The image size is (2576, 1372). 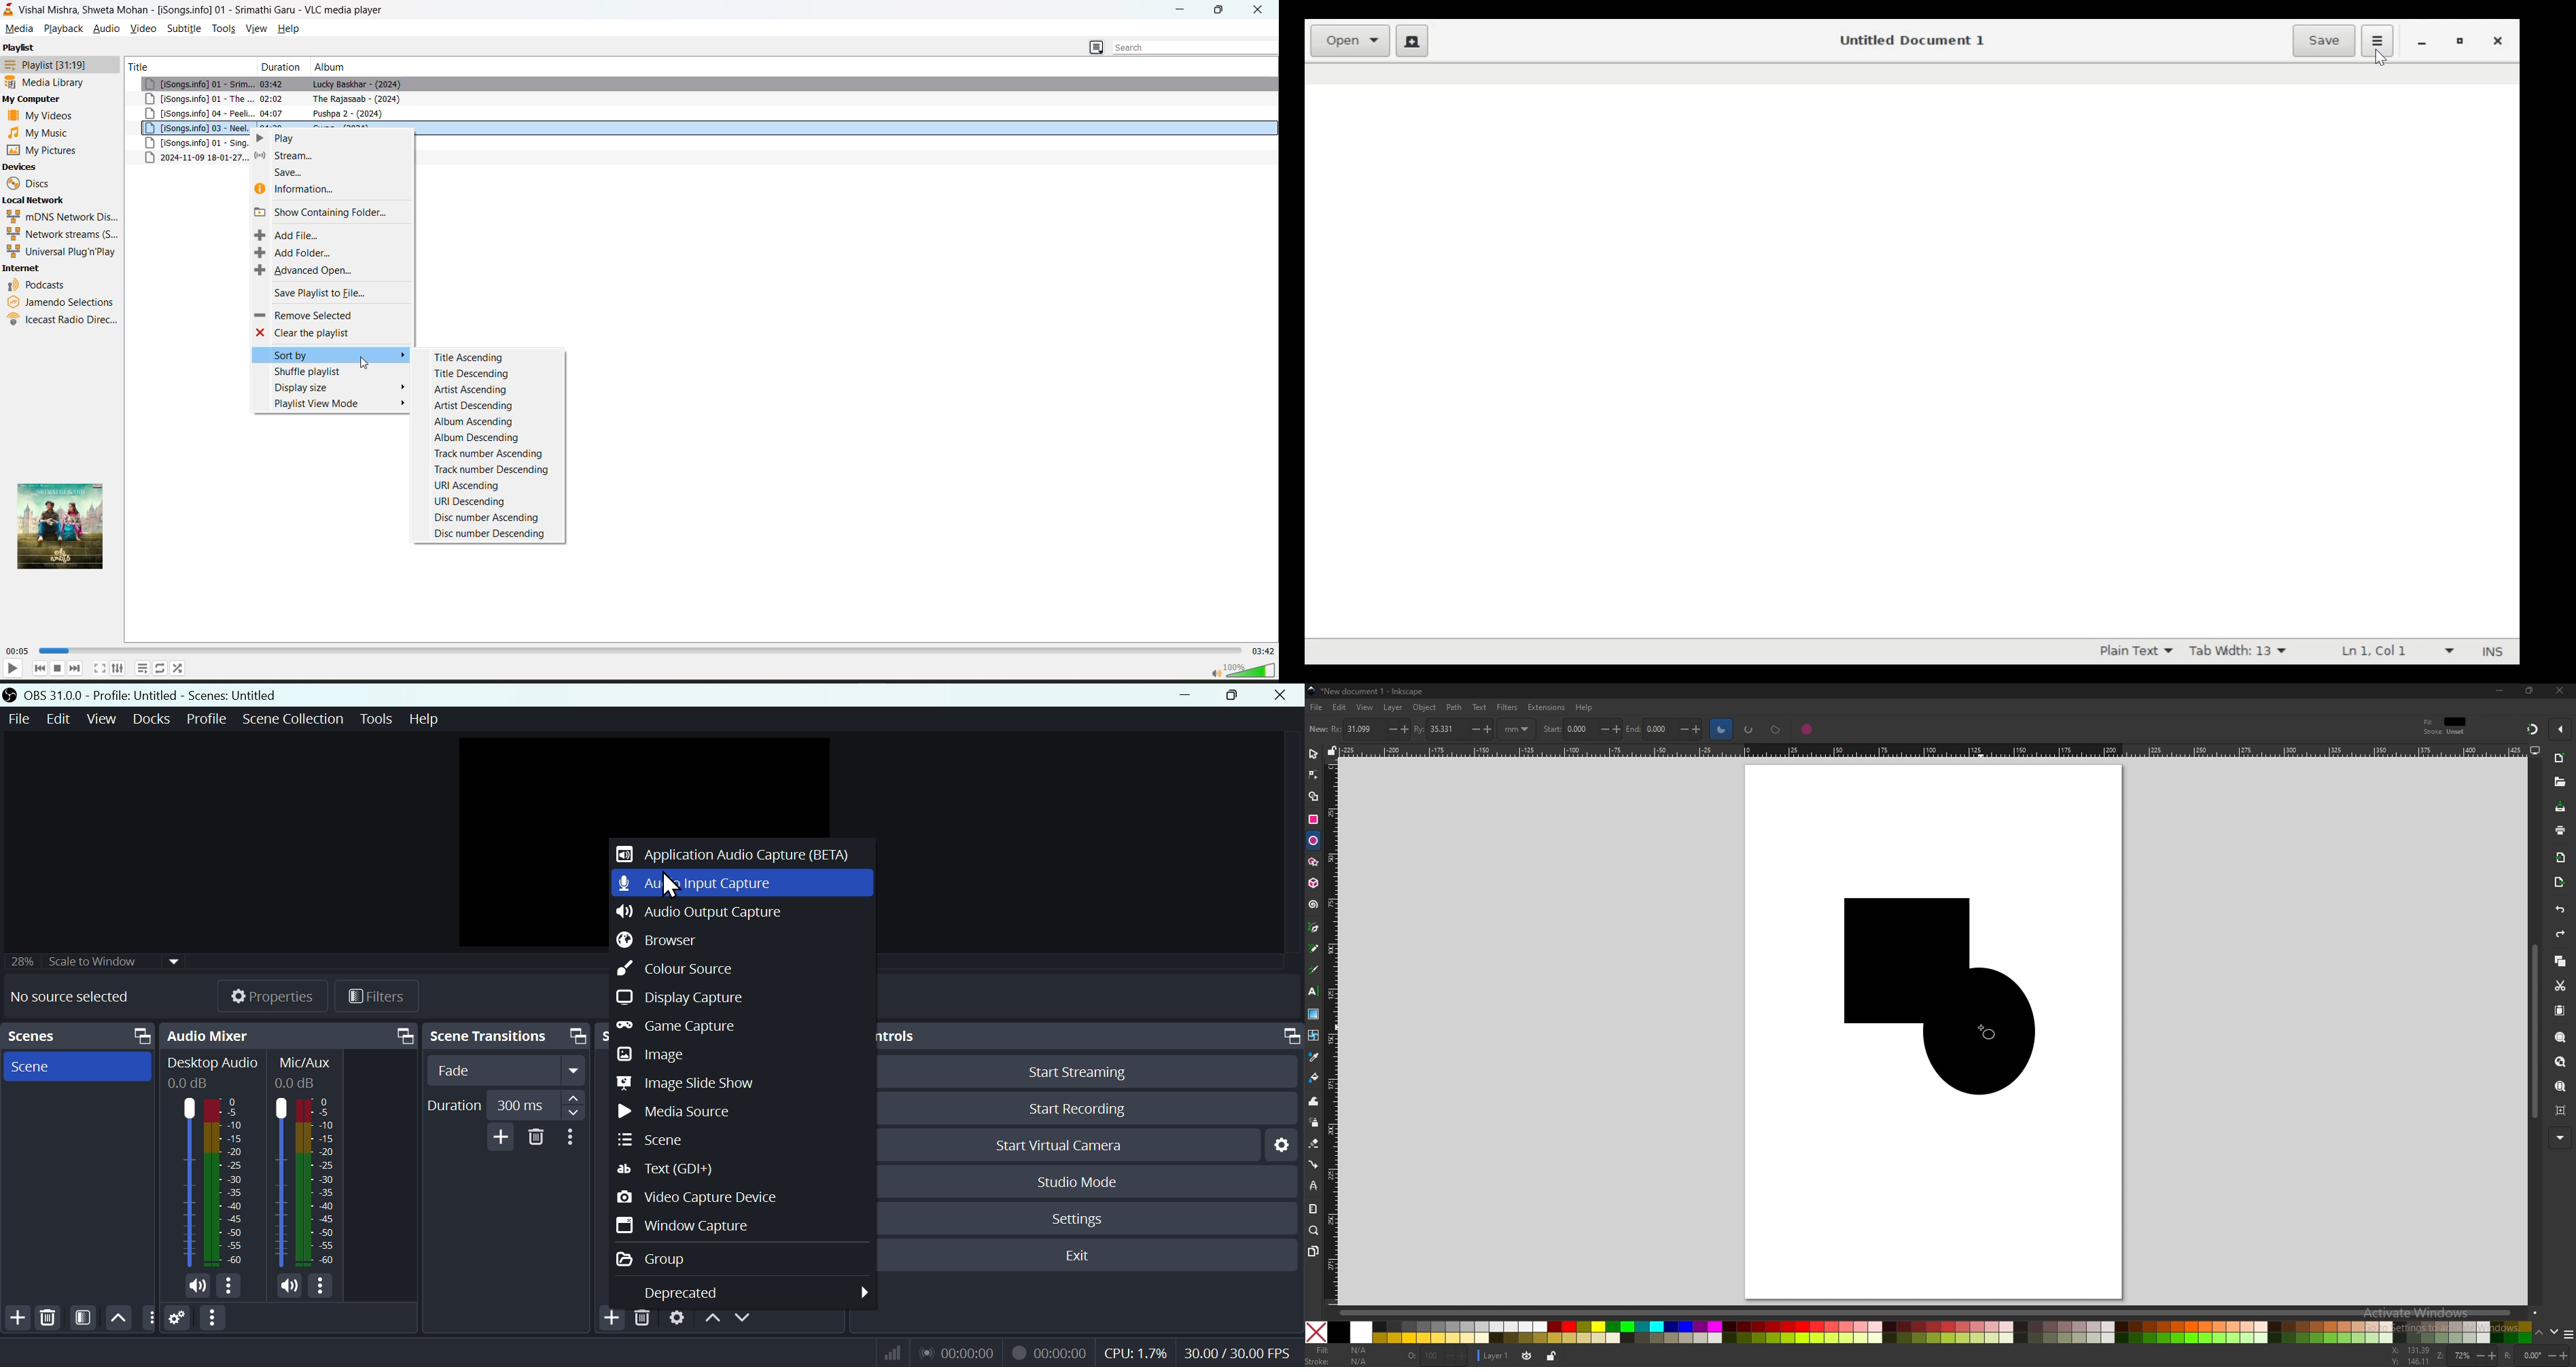 I want to click on minimize, so click(x=1190, y=695).